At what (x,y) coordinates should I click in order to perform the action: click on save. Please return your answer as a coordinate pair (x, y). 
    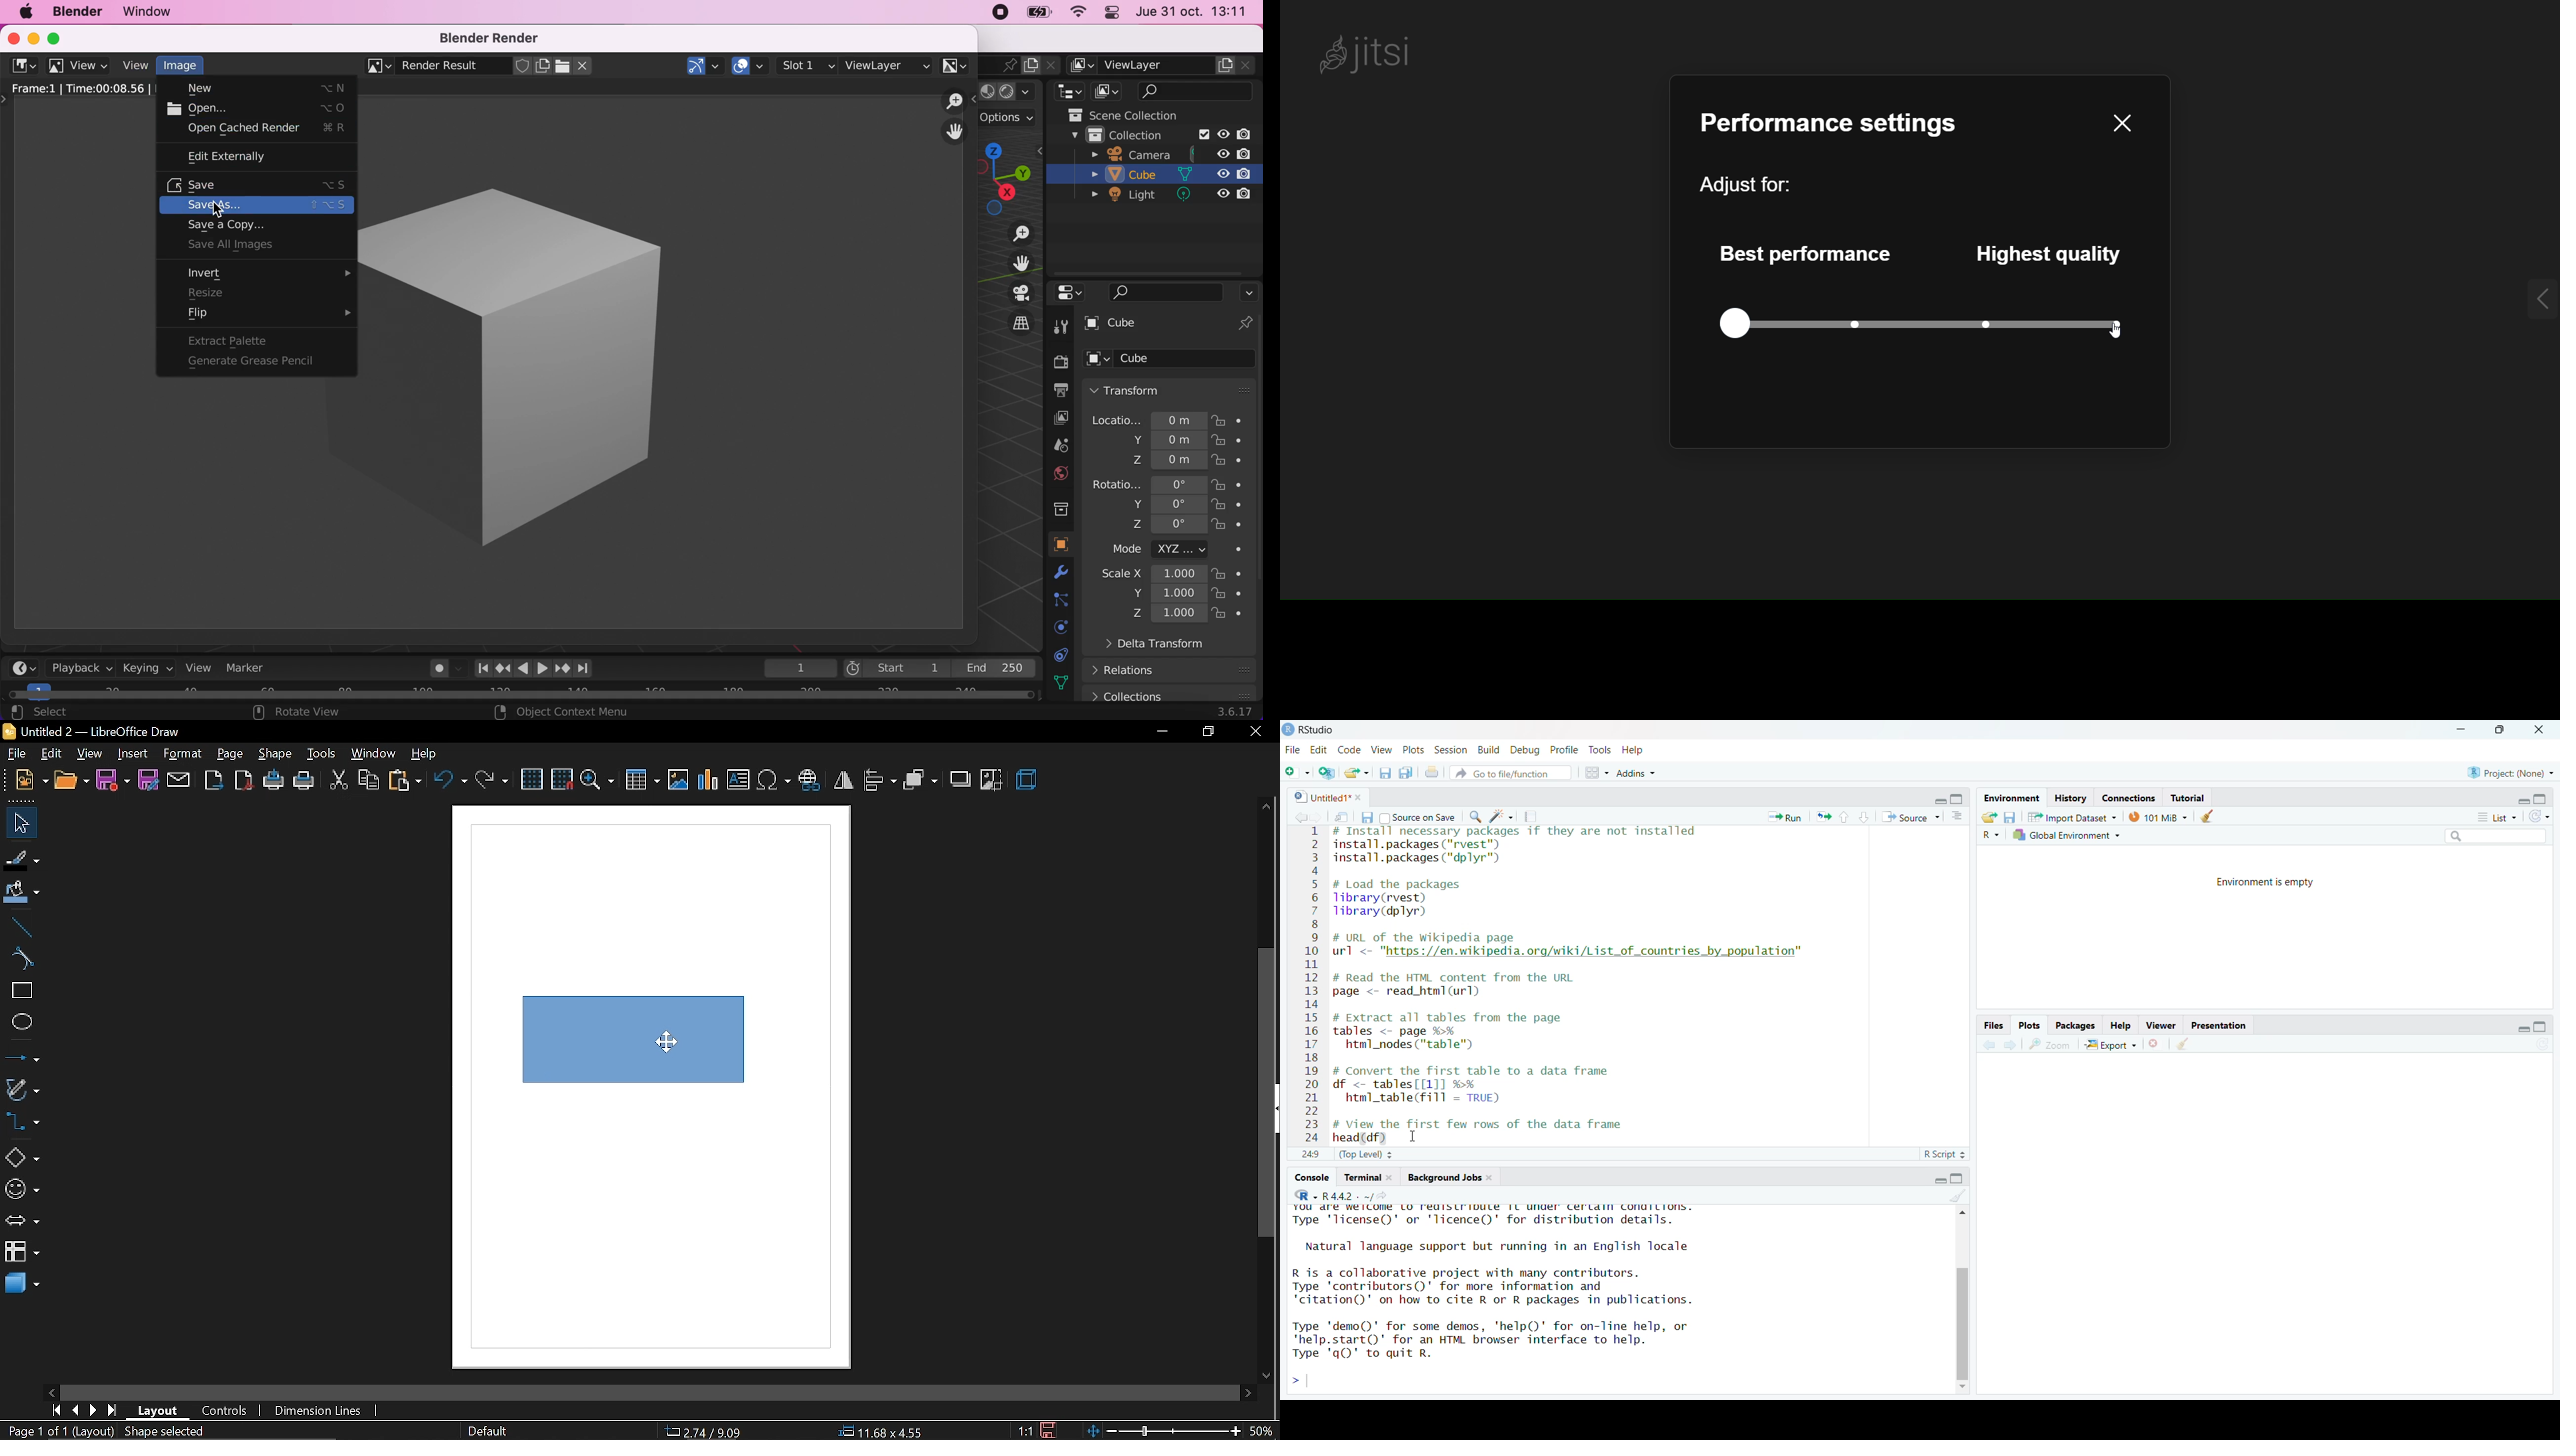
    Looking at the image, I should click on (1366, 817).